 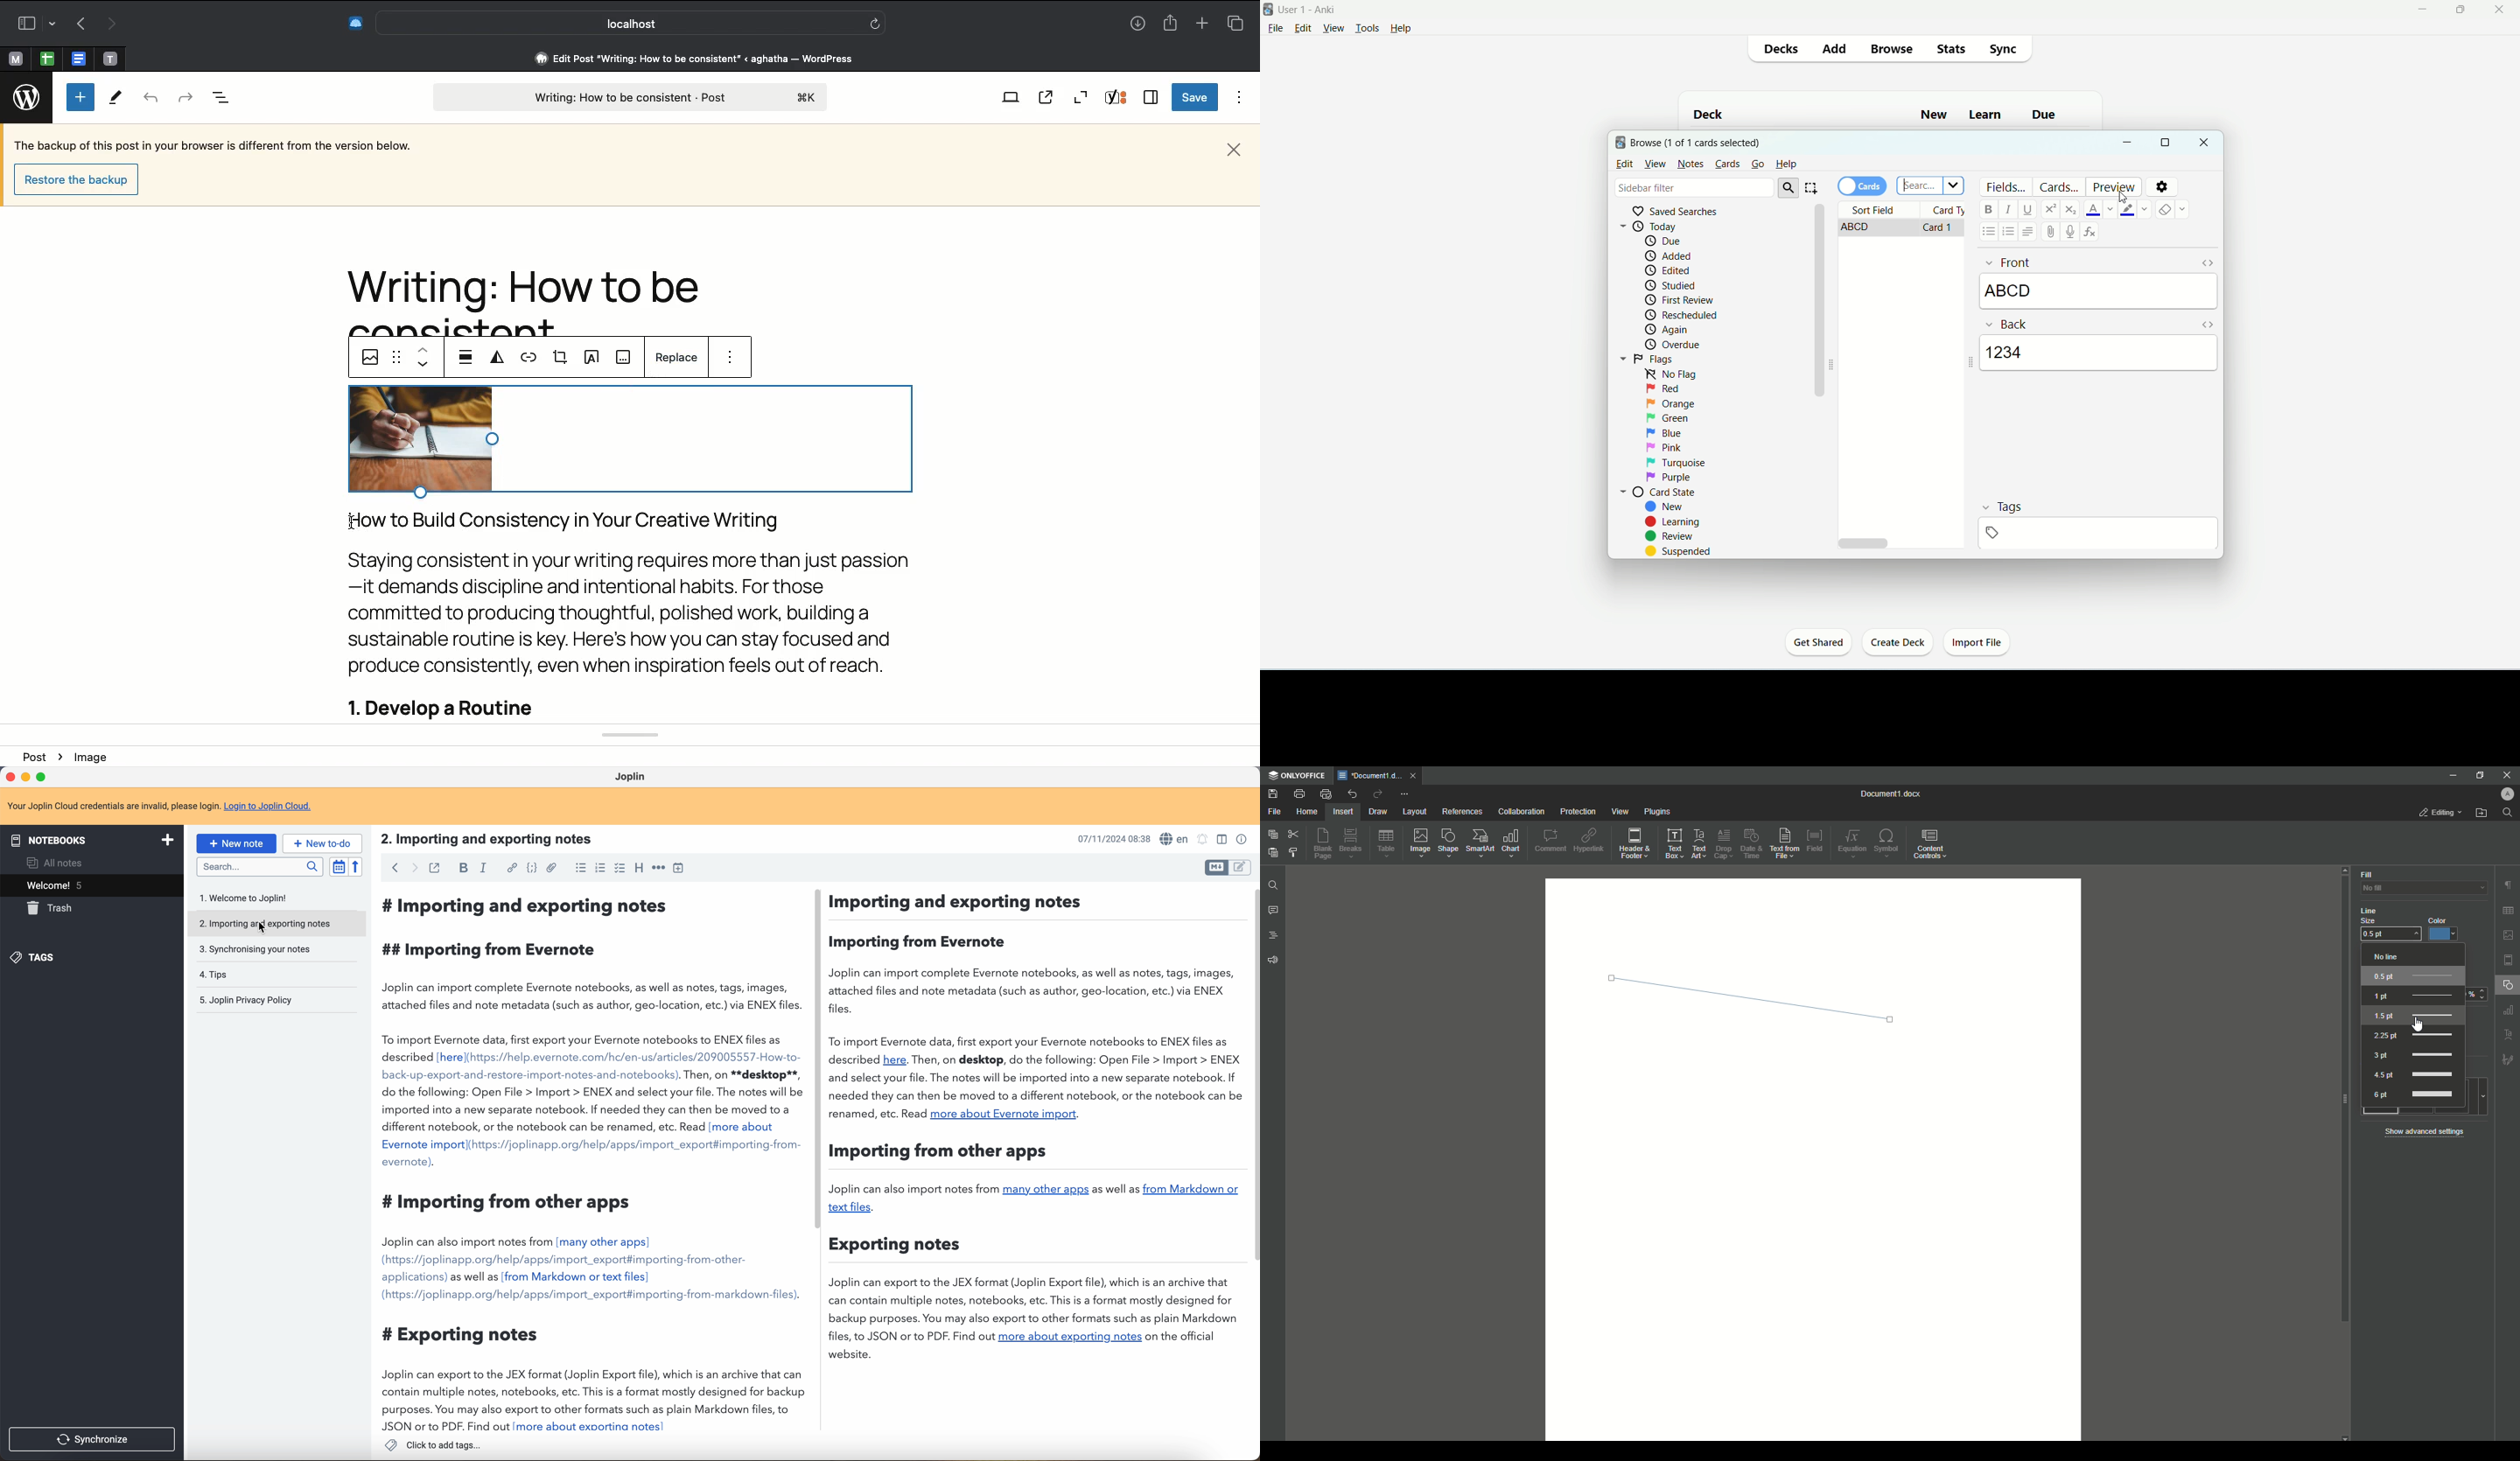 I want to click on all notes, so click(x=52, y=863).